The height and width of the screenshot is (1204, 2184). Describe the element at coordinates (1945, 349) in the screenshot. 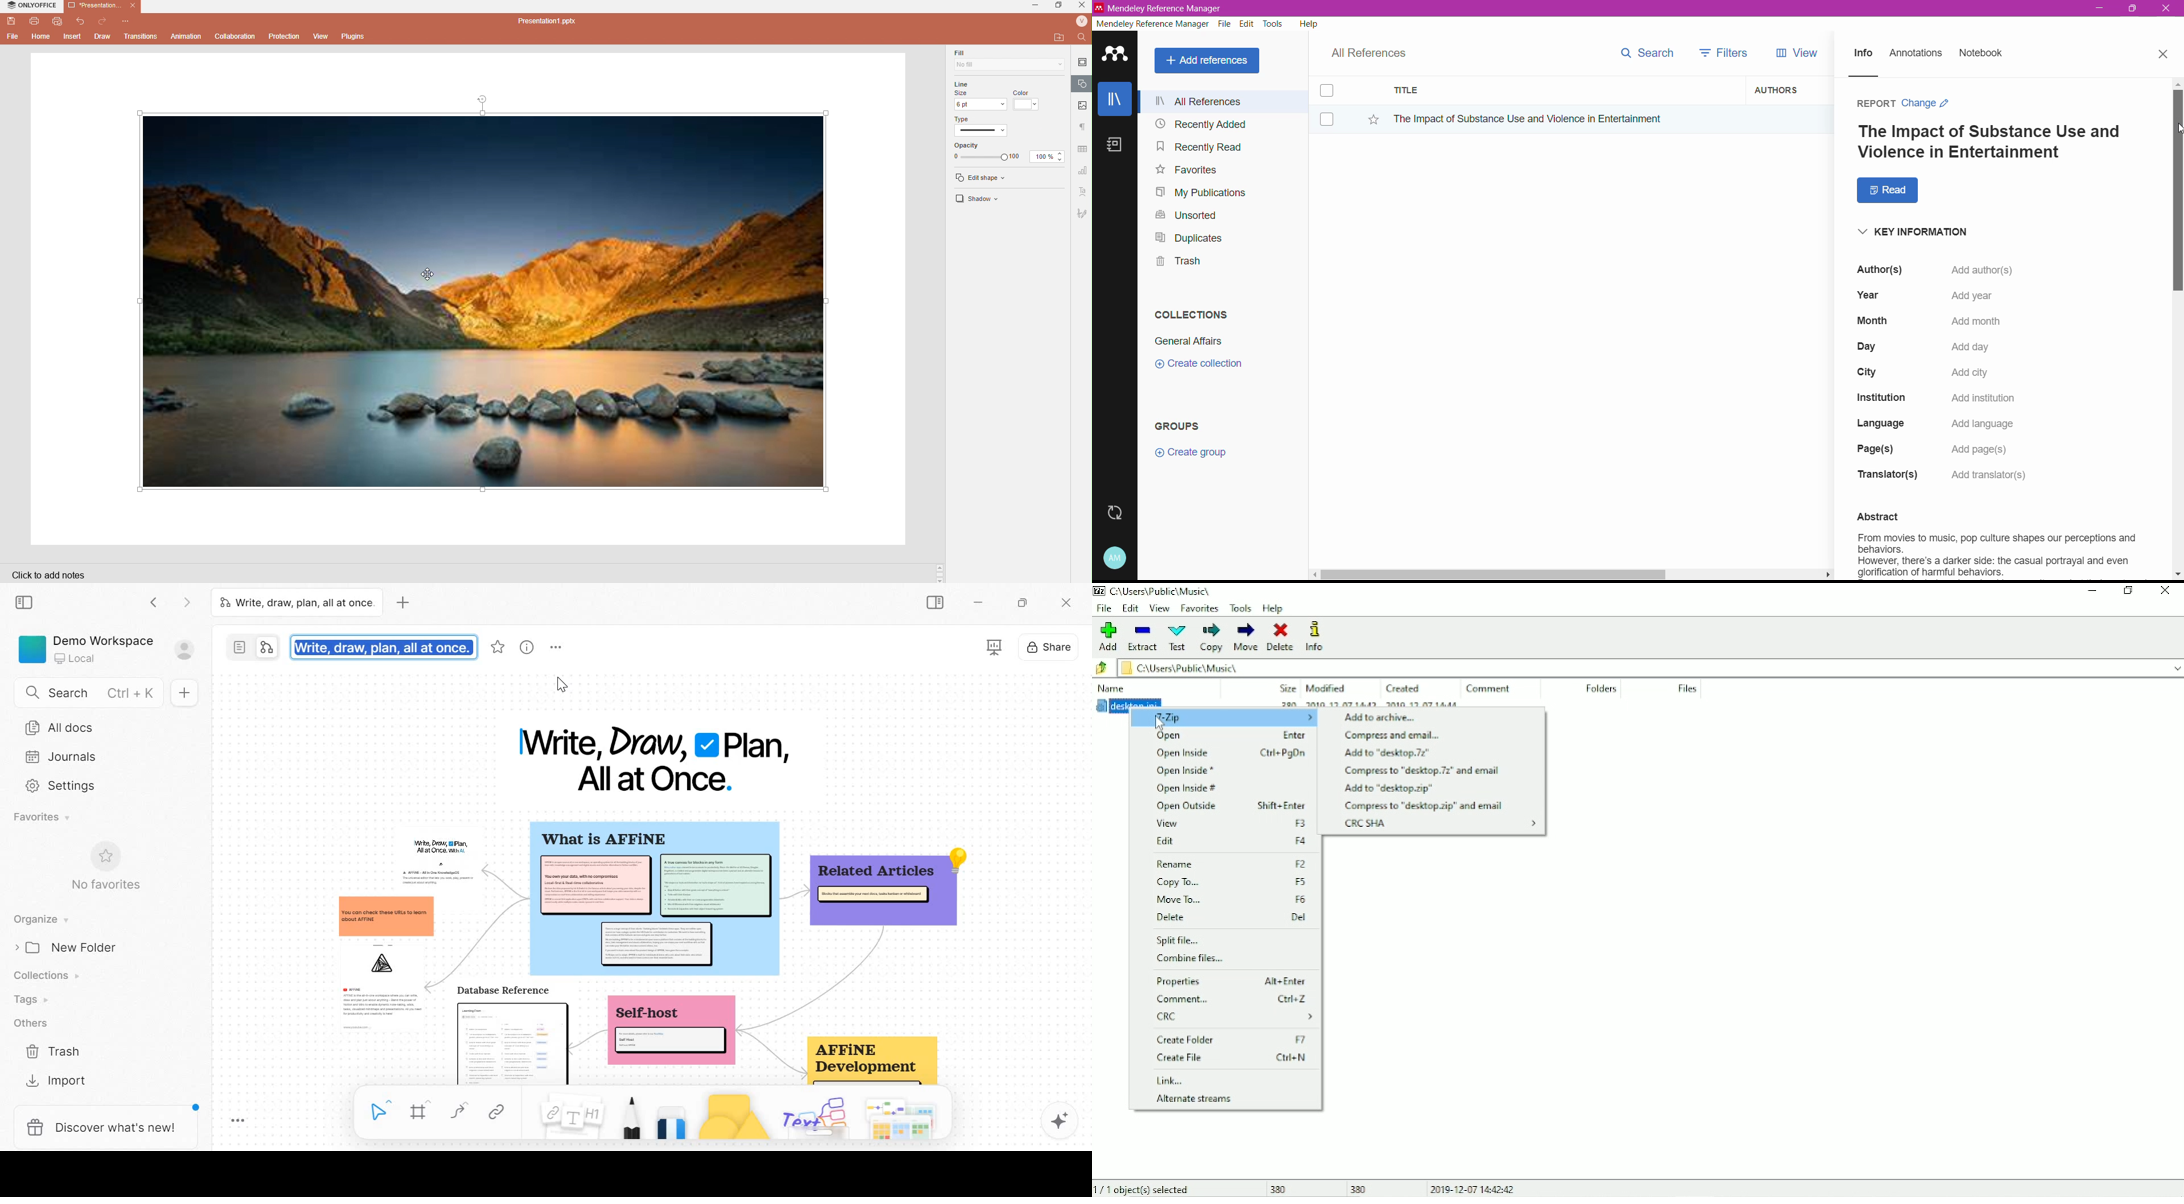

I see `day` at that location.